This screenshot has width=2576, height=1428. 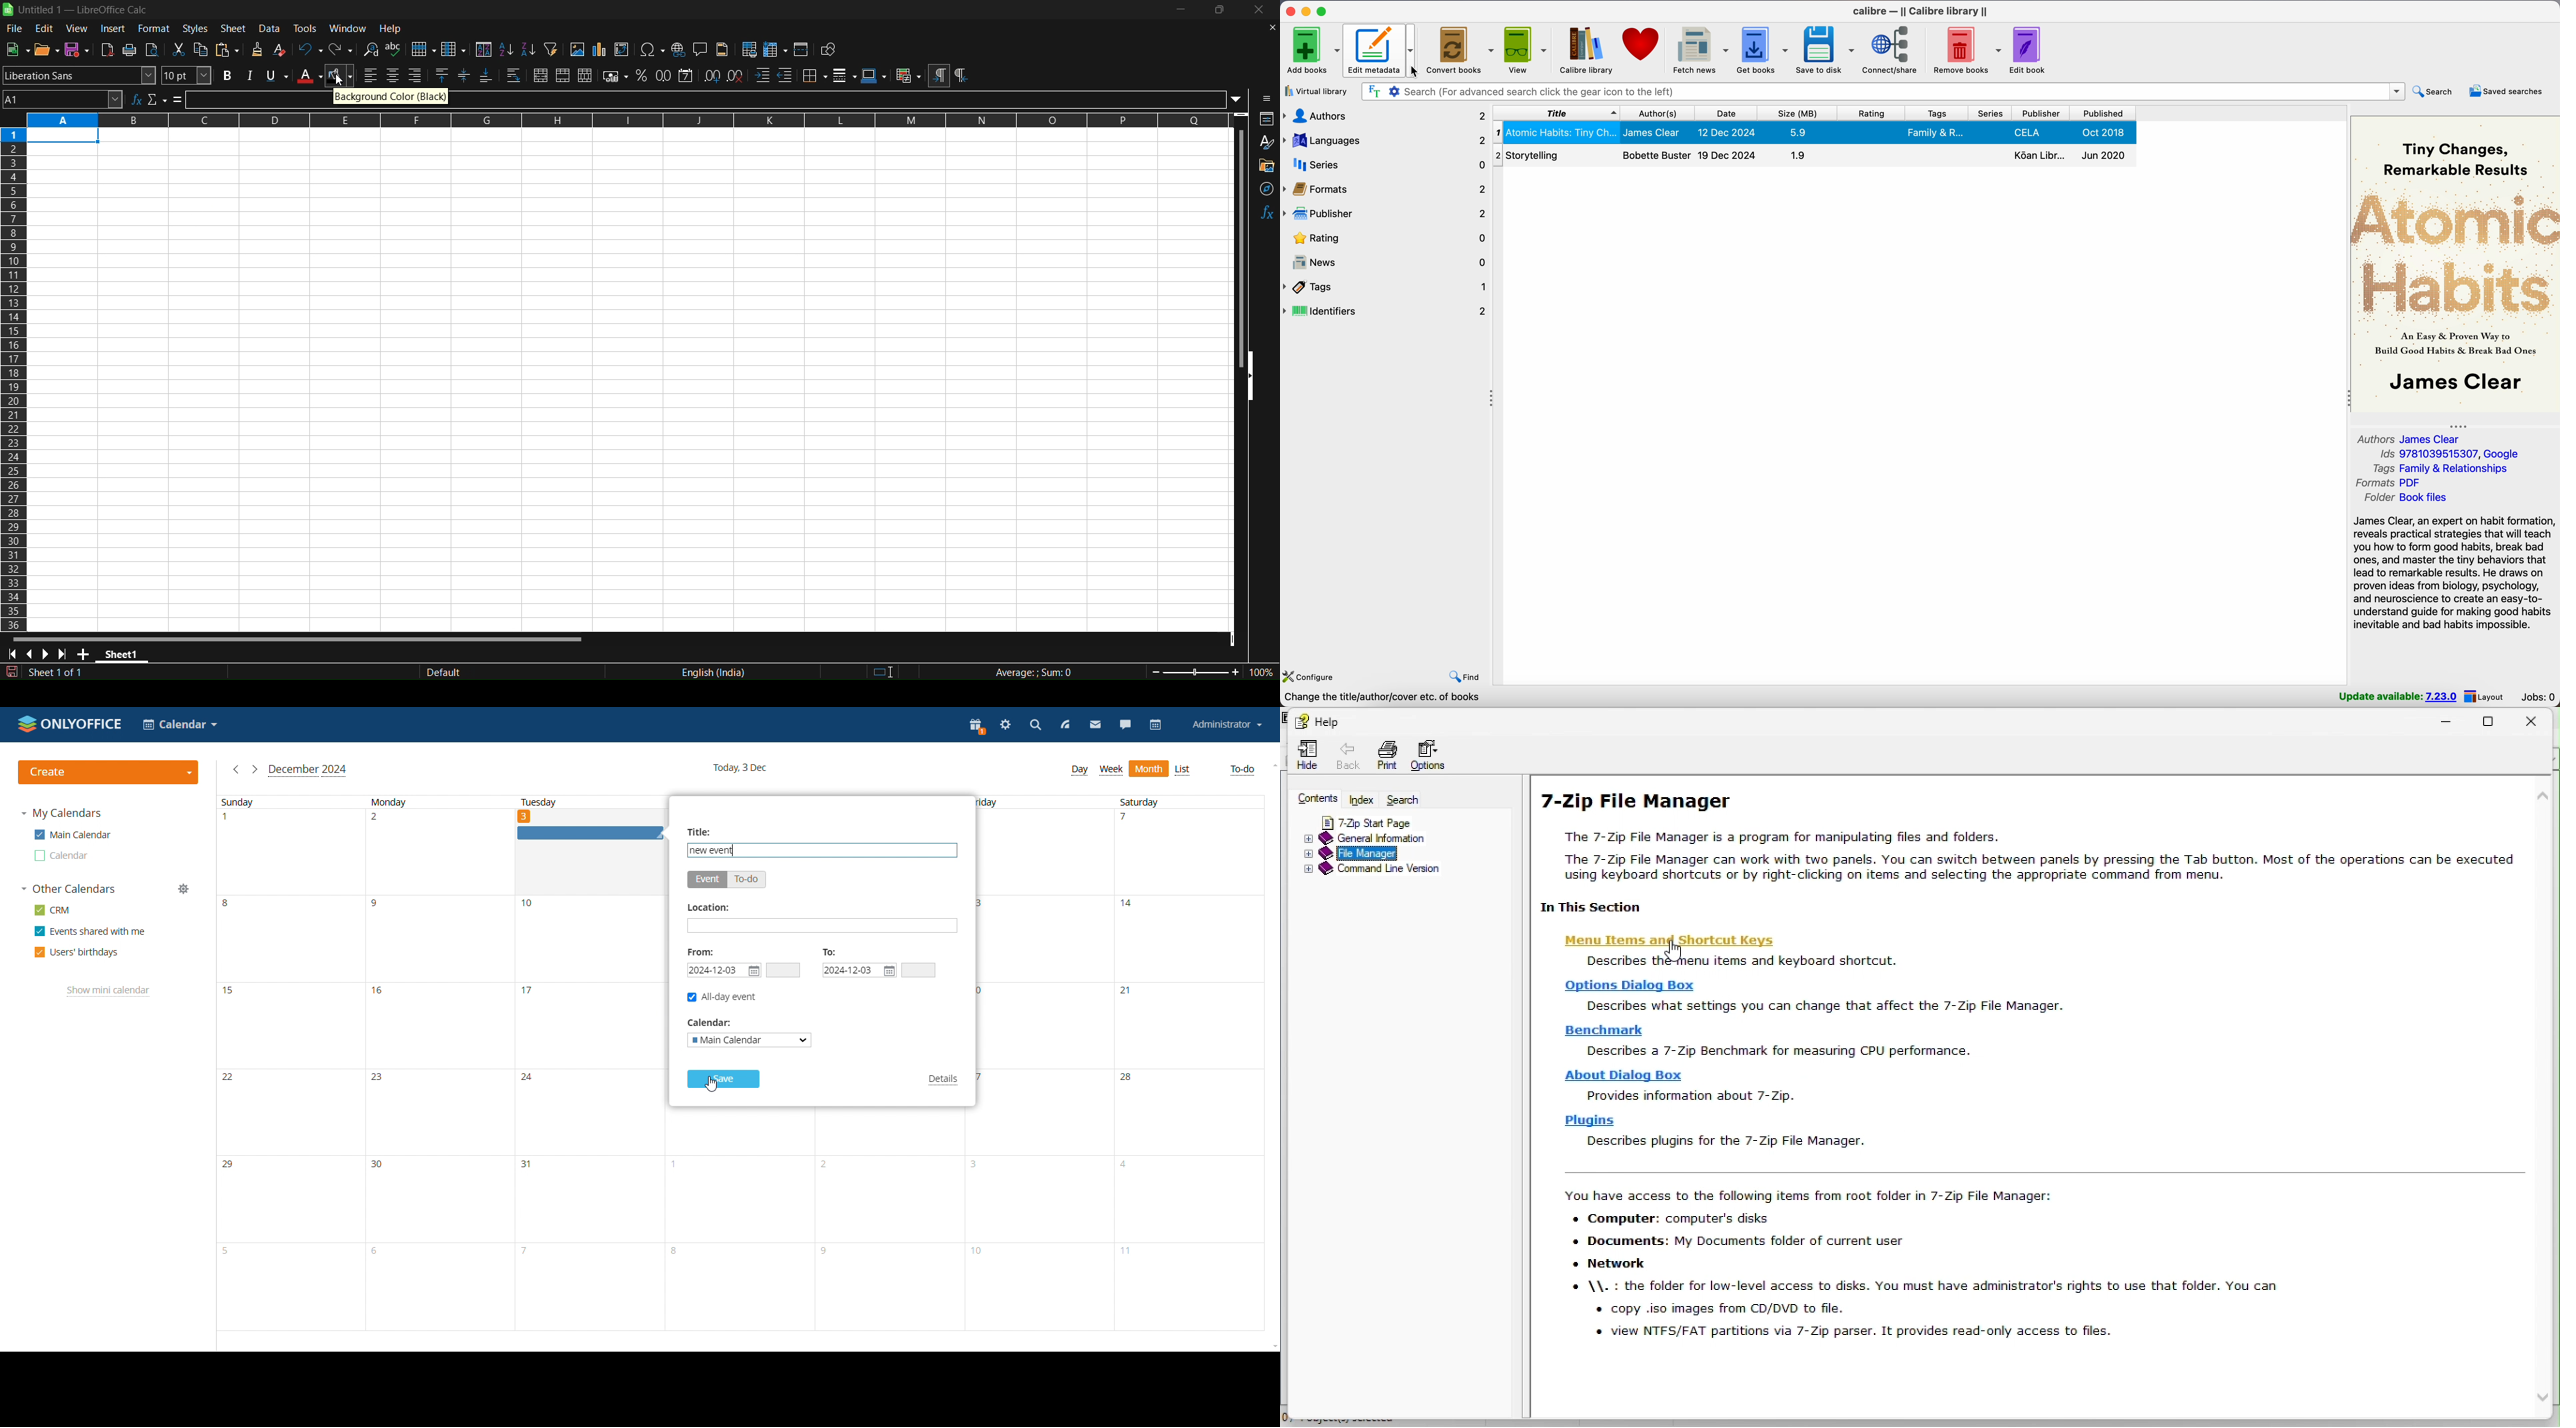 I want to click on view, so click(x=1525, y=50).